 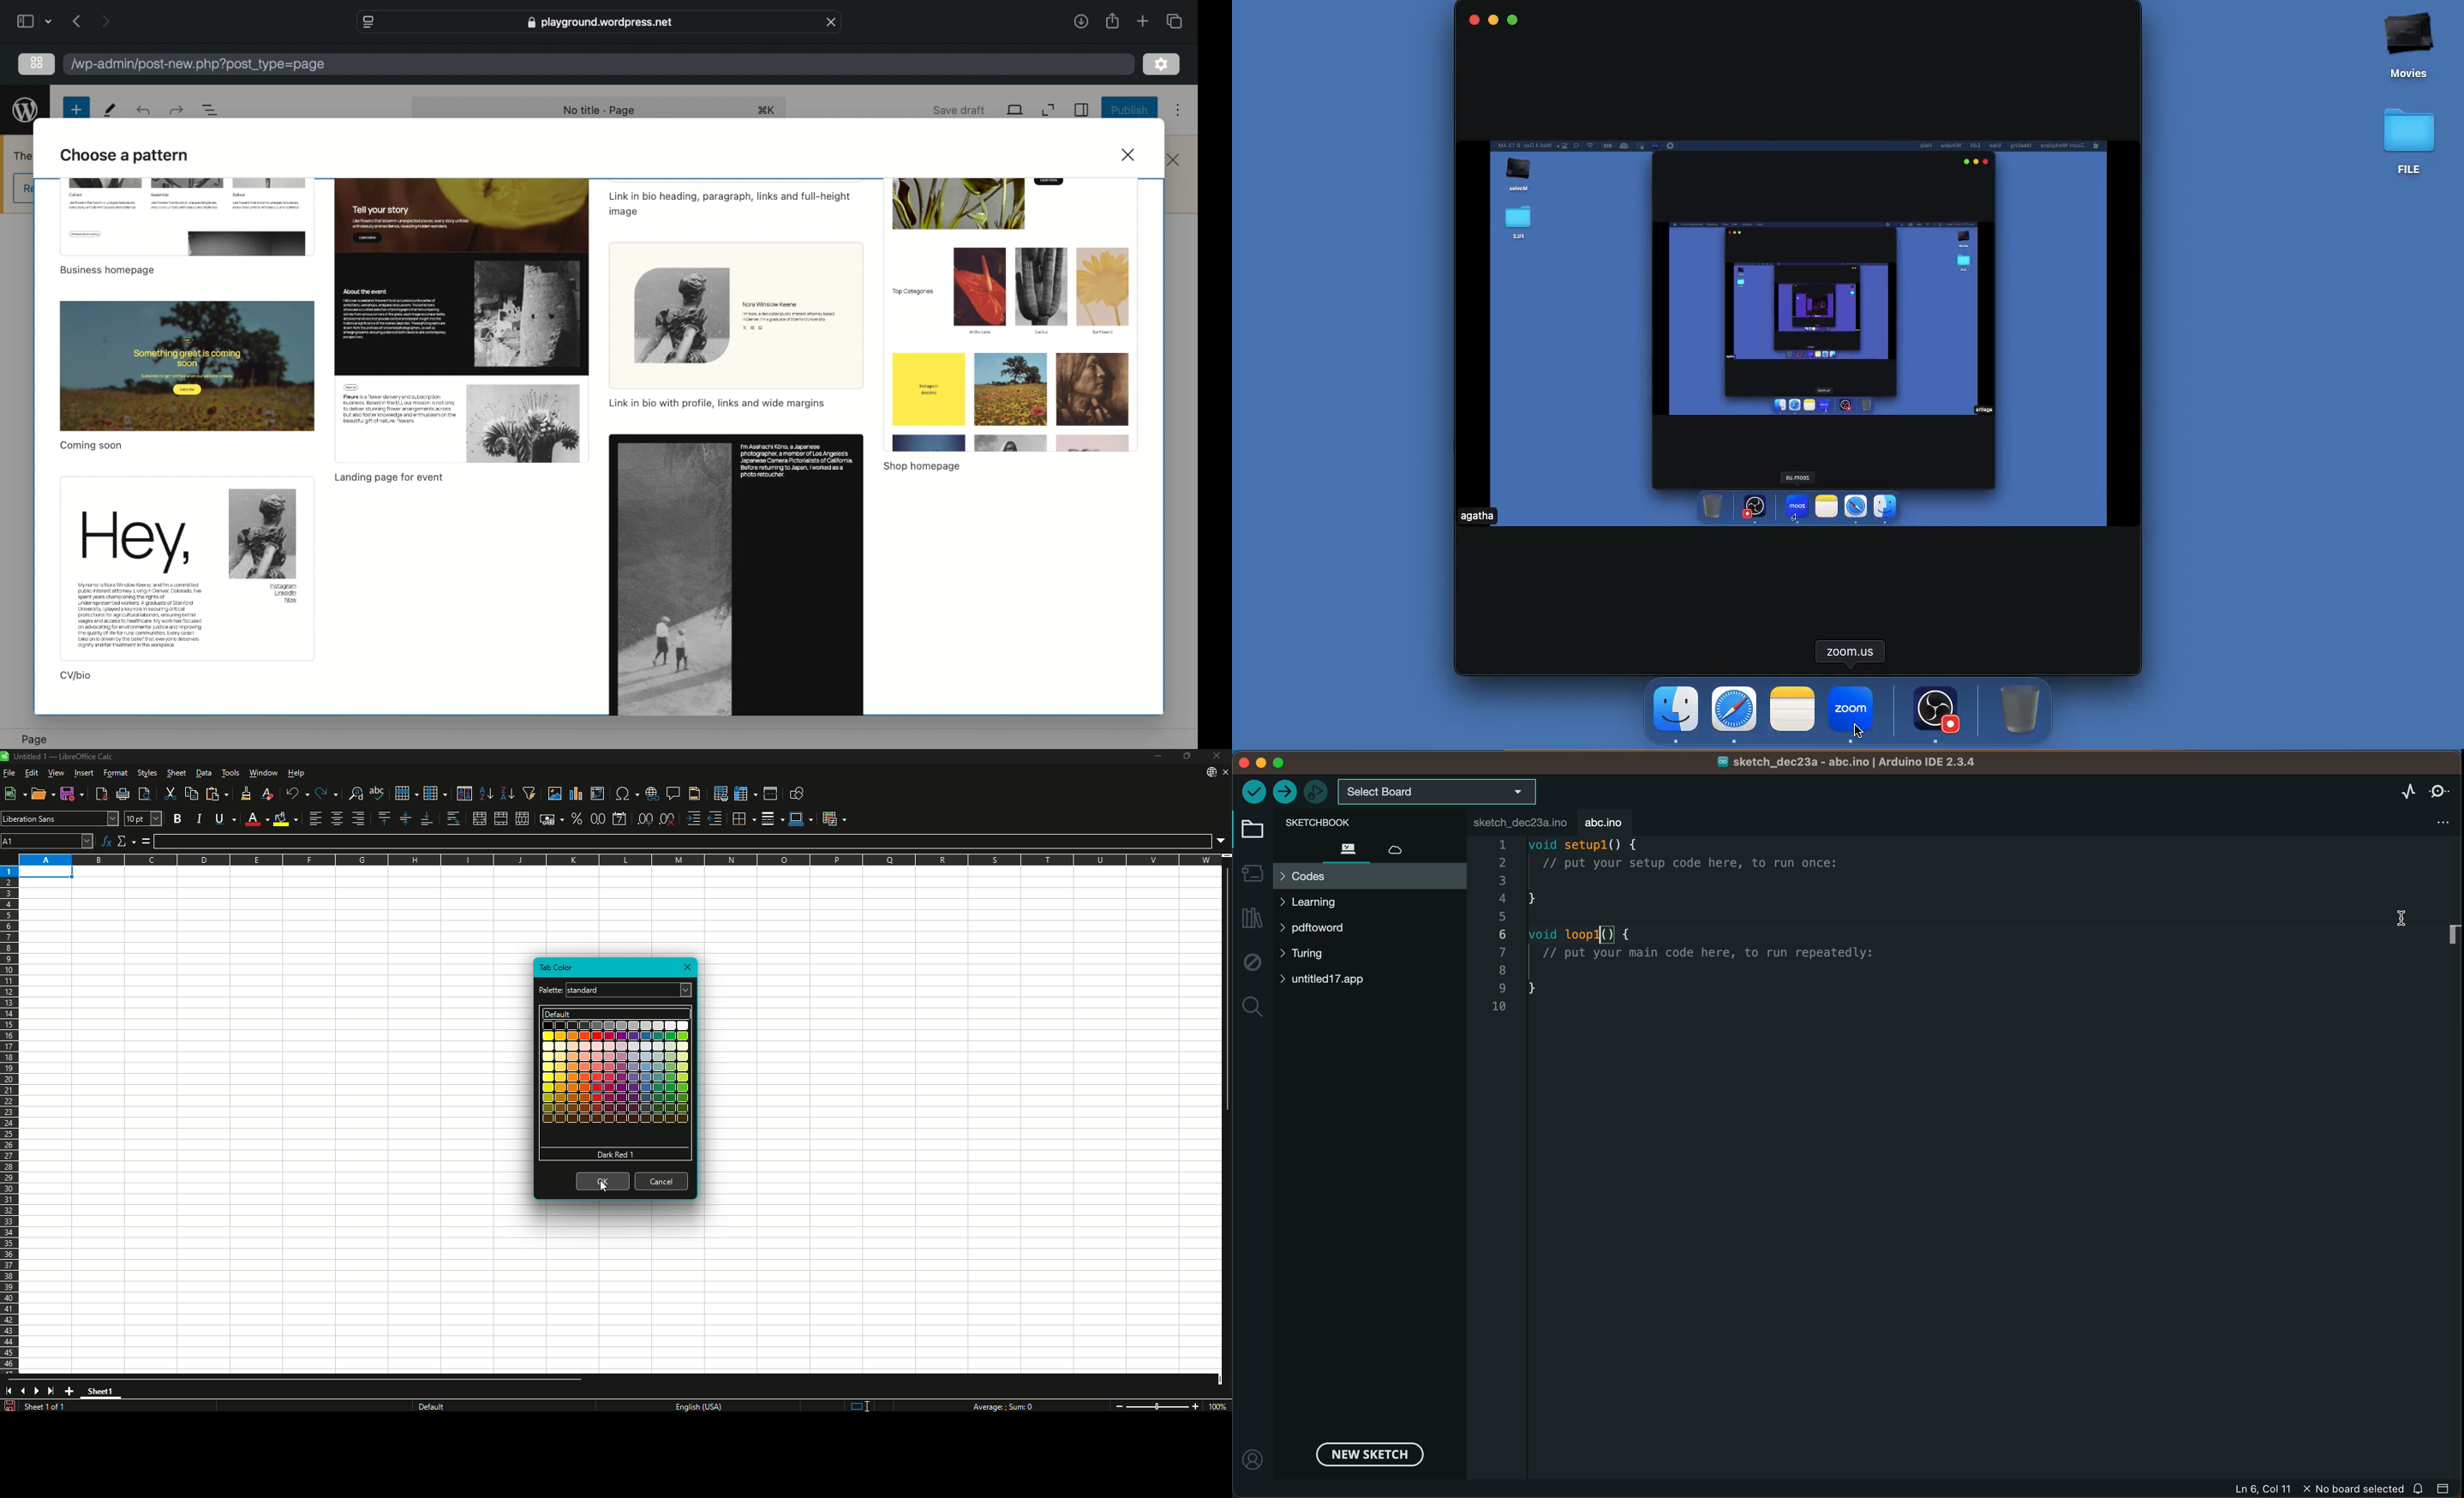 What do you see at coordinates (1440, 792) in the screenshot?
I see `board selecter` at bounding box center [1440, 792].